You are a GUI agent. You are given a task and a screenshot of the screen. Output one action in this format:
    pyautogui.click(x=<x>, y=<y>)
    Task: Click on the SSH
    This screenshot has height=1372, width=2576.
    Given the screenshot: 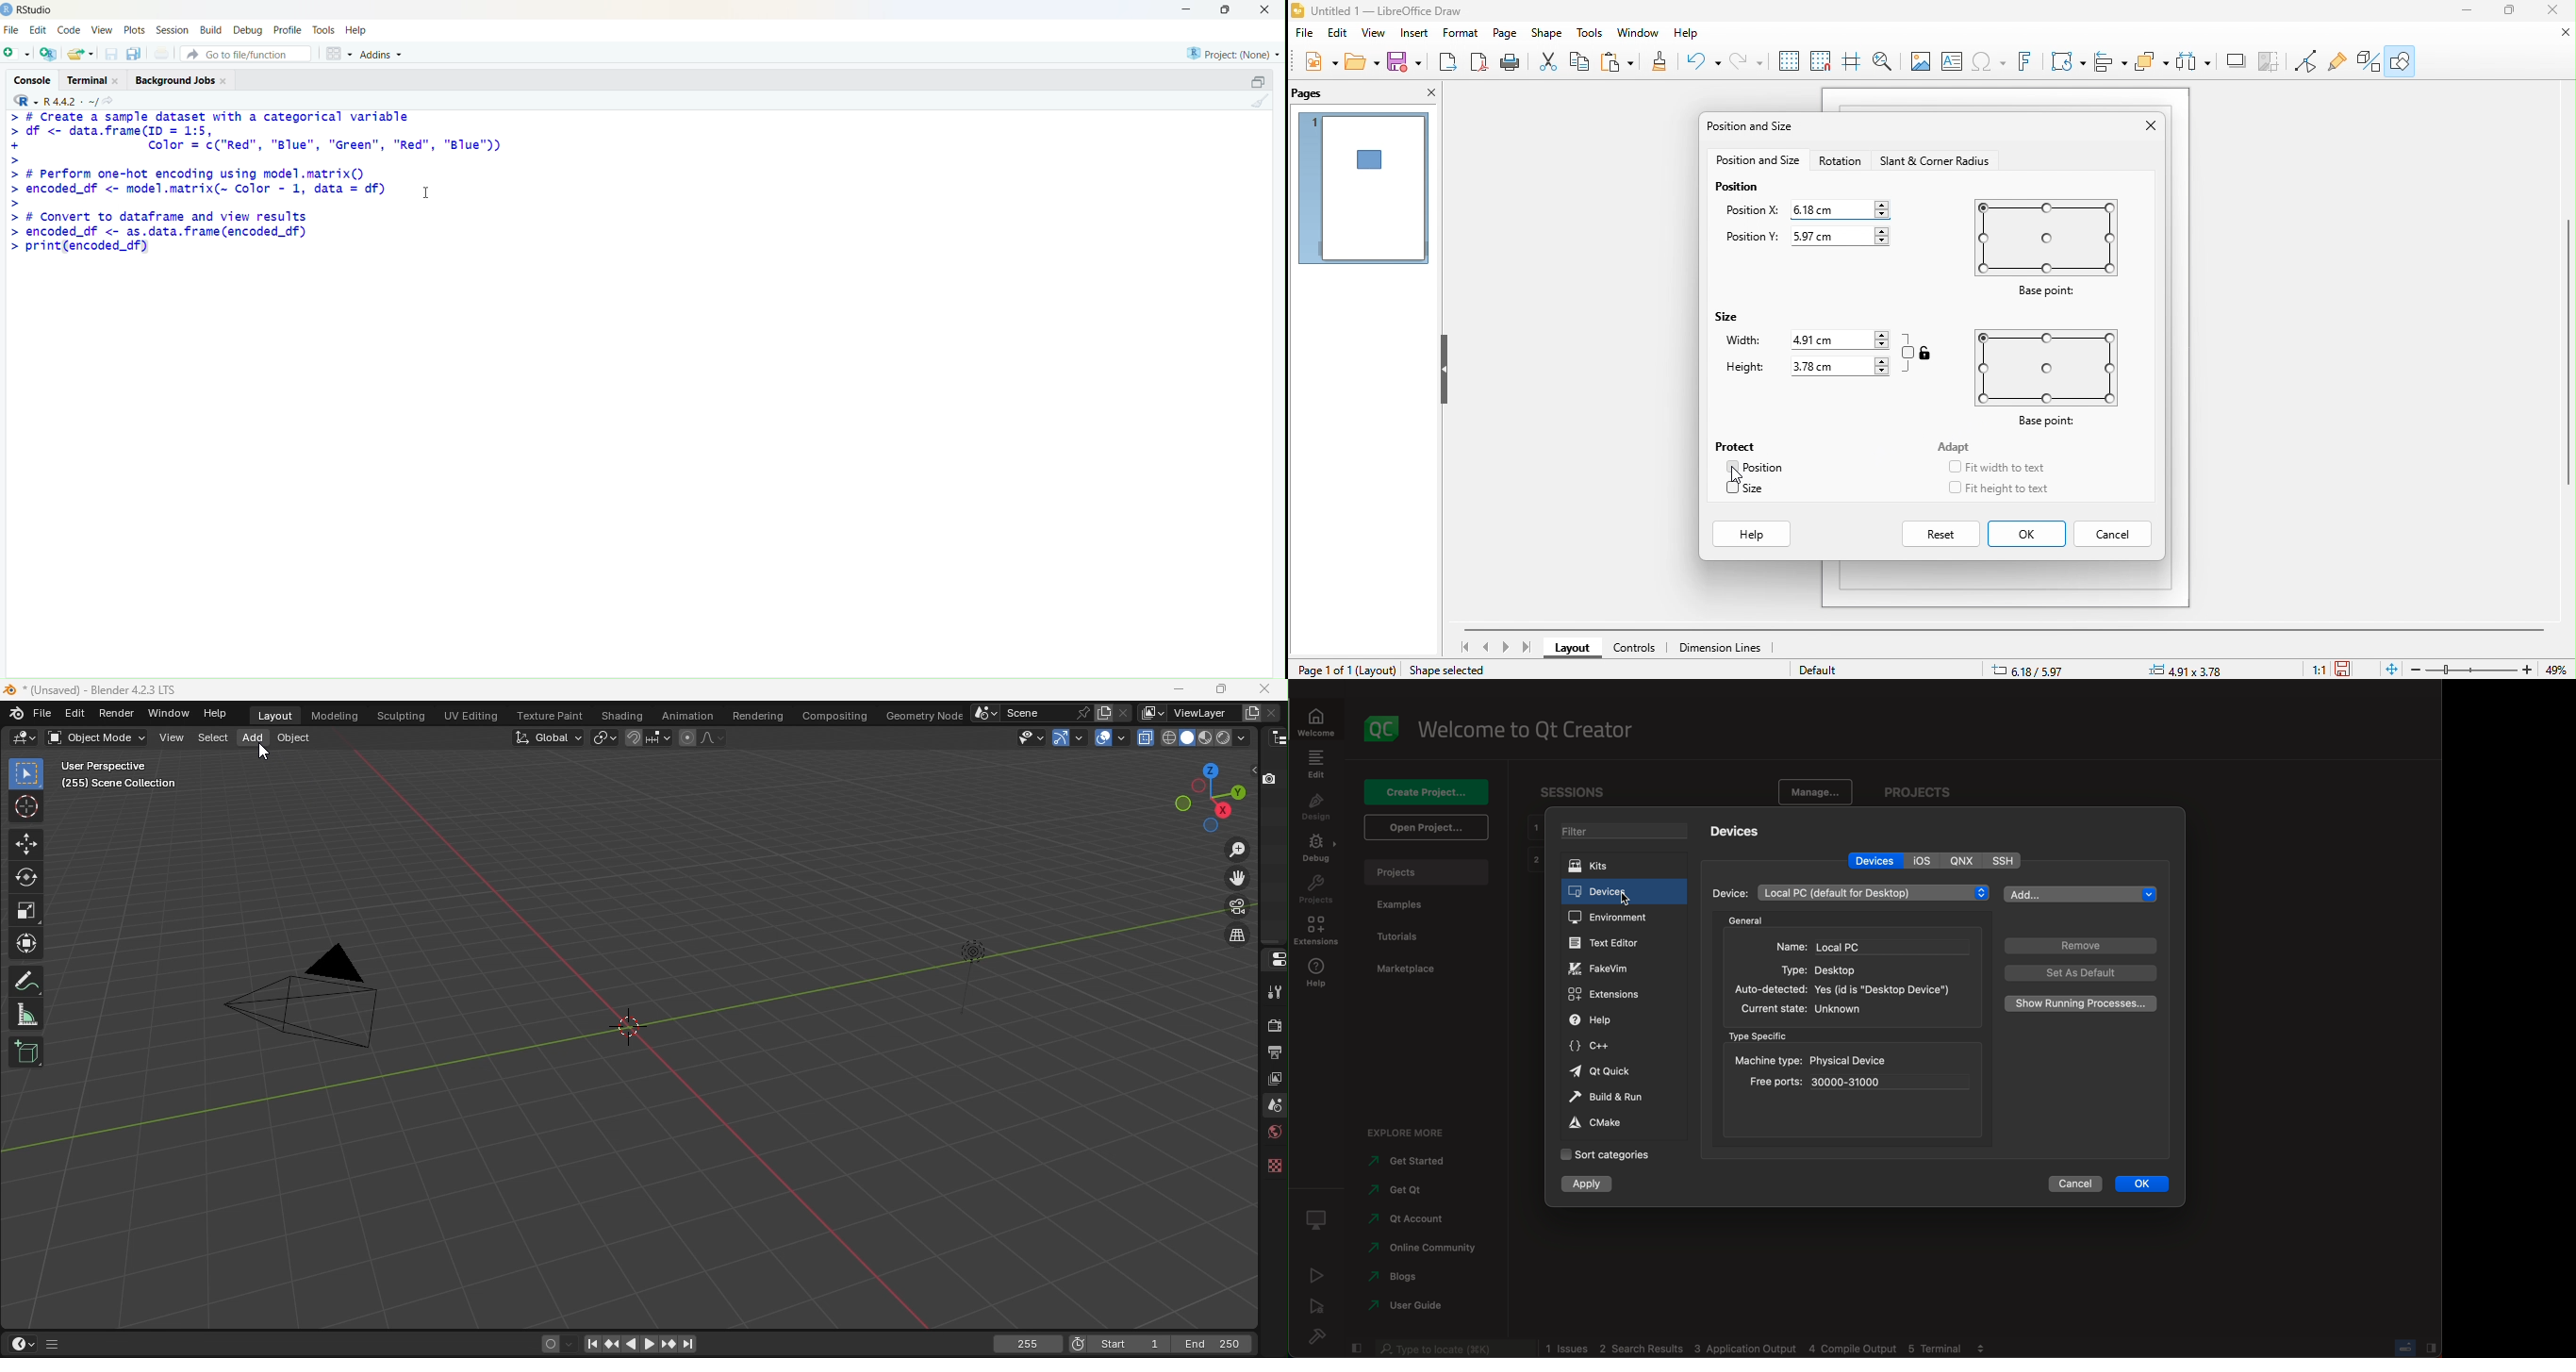 What is the action you would take?
    pyautogui.click(x=2005, y=861)
    